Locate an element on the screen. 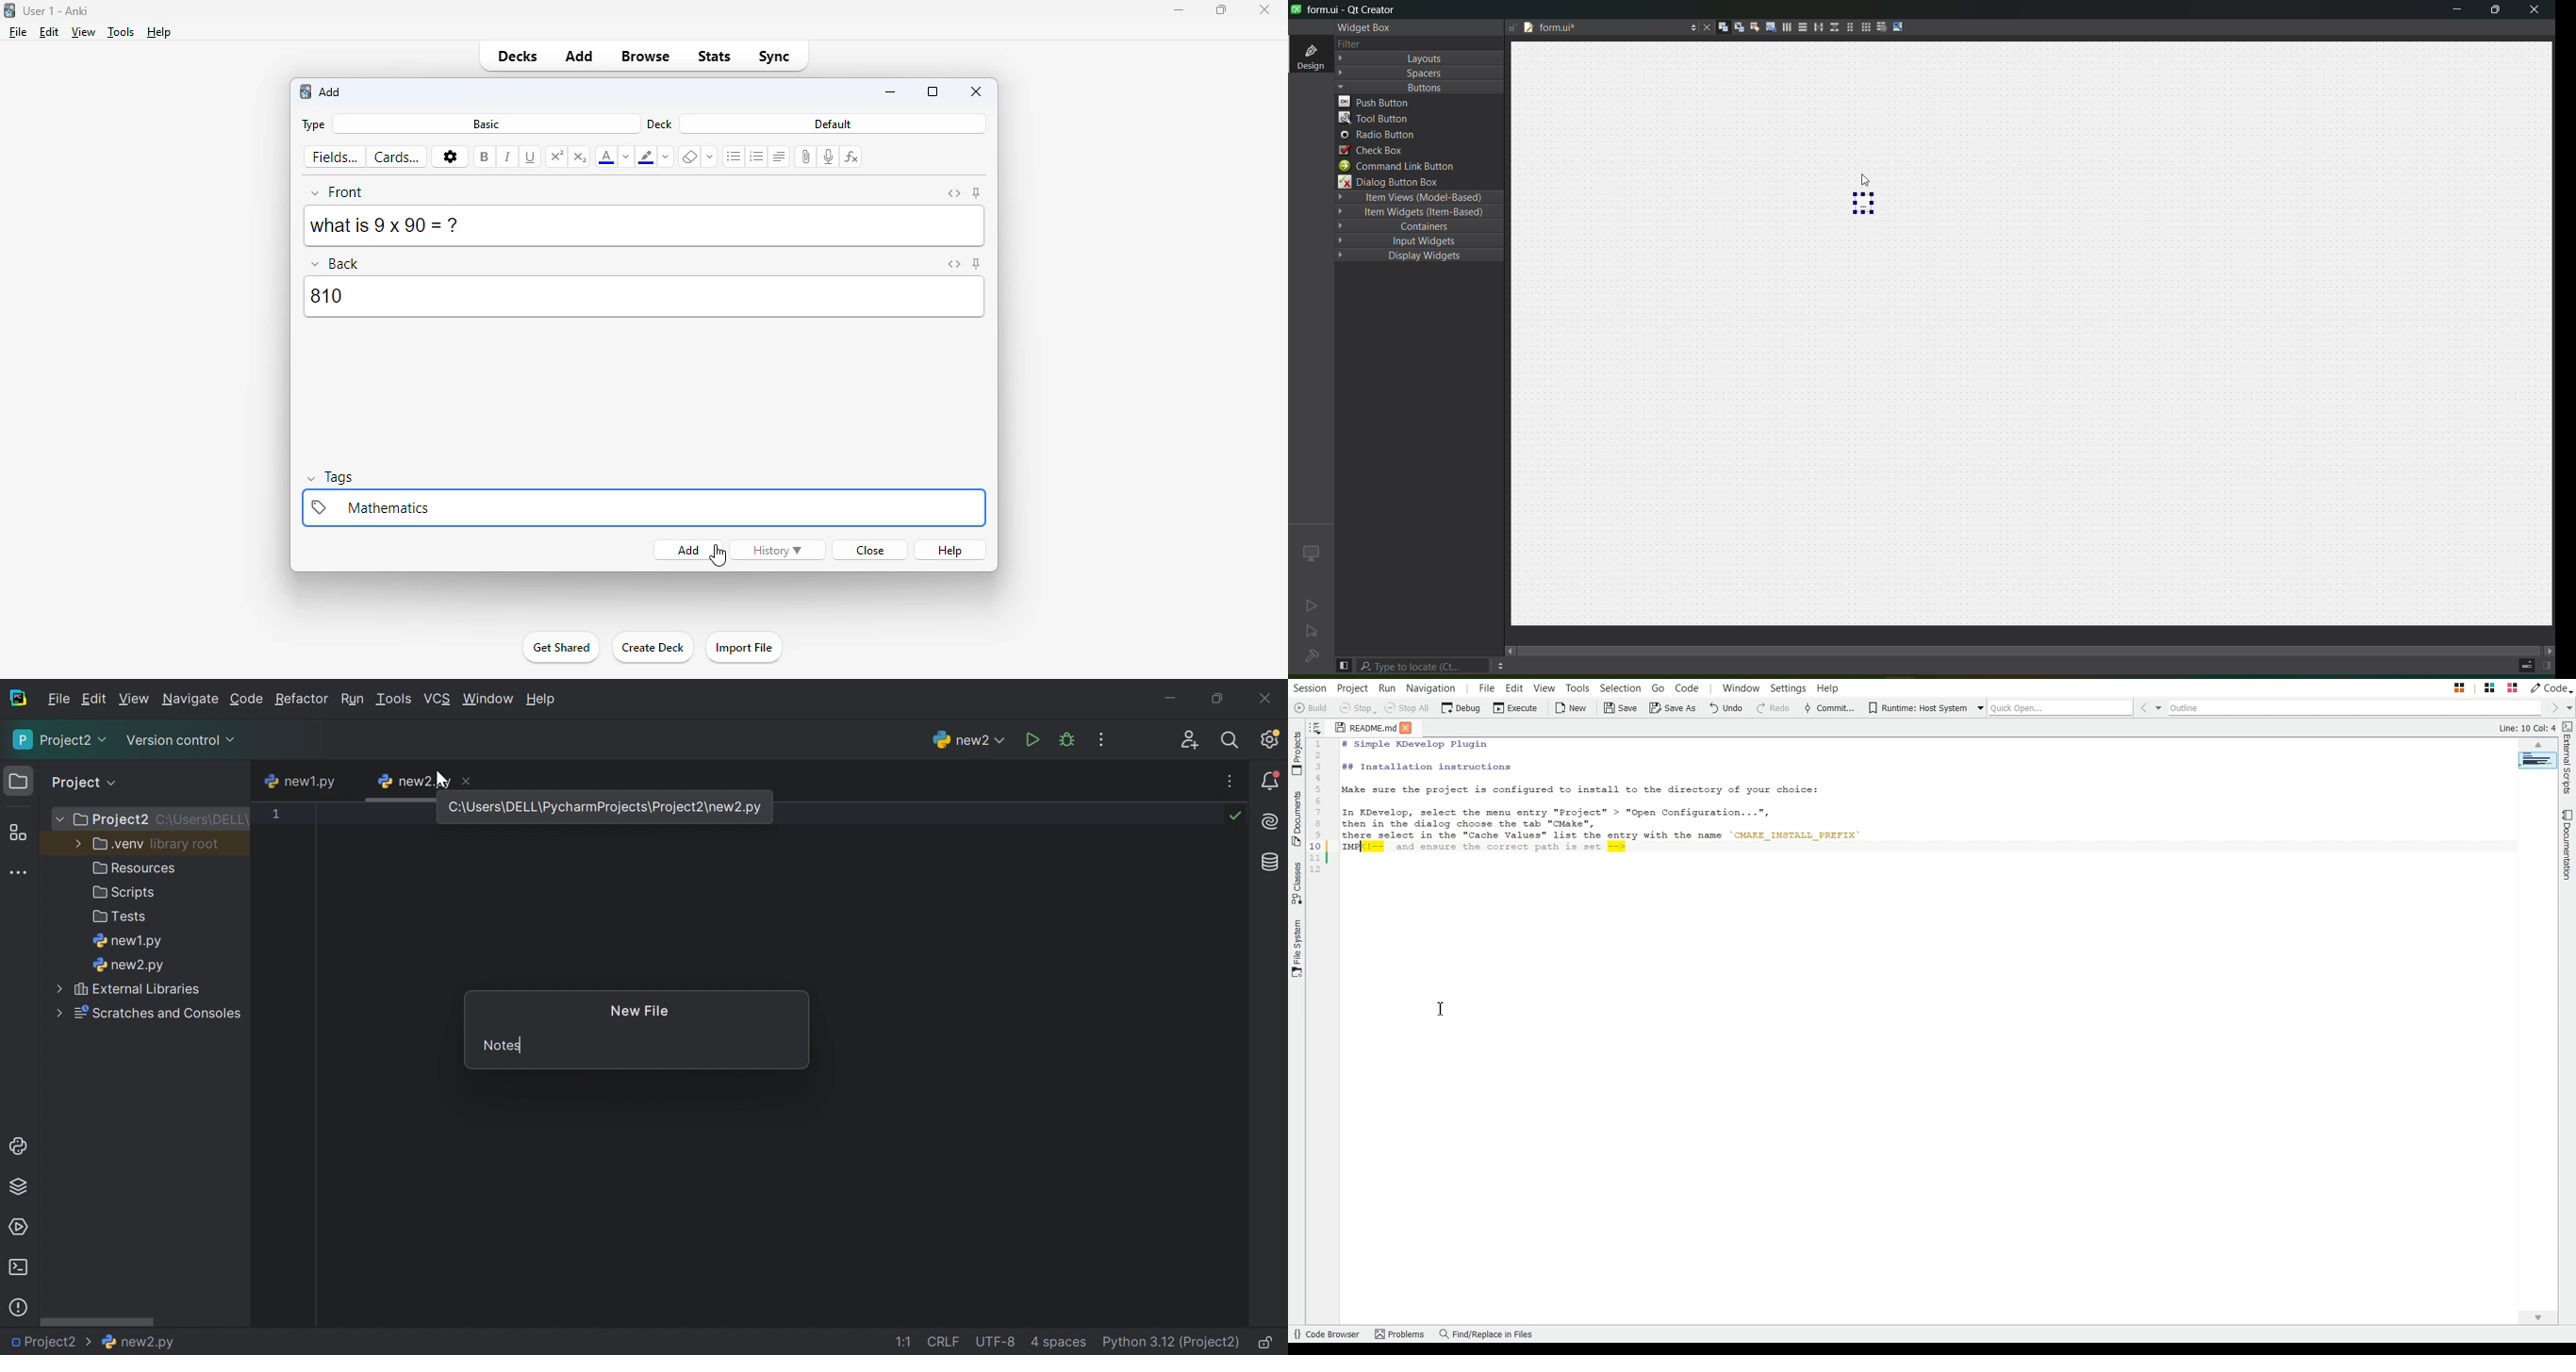 The height and width of the screenshot is (1372, 2576). fields is located at coordinates (336, 157).